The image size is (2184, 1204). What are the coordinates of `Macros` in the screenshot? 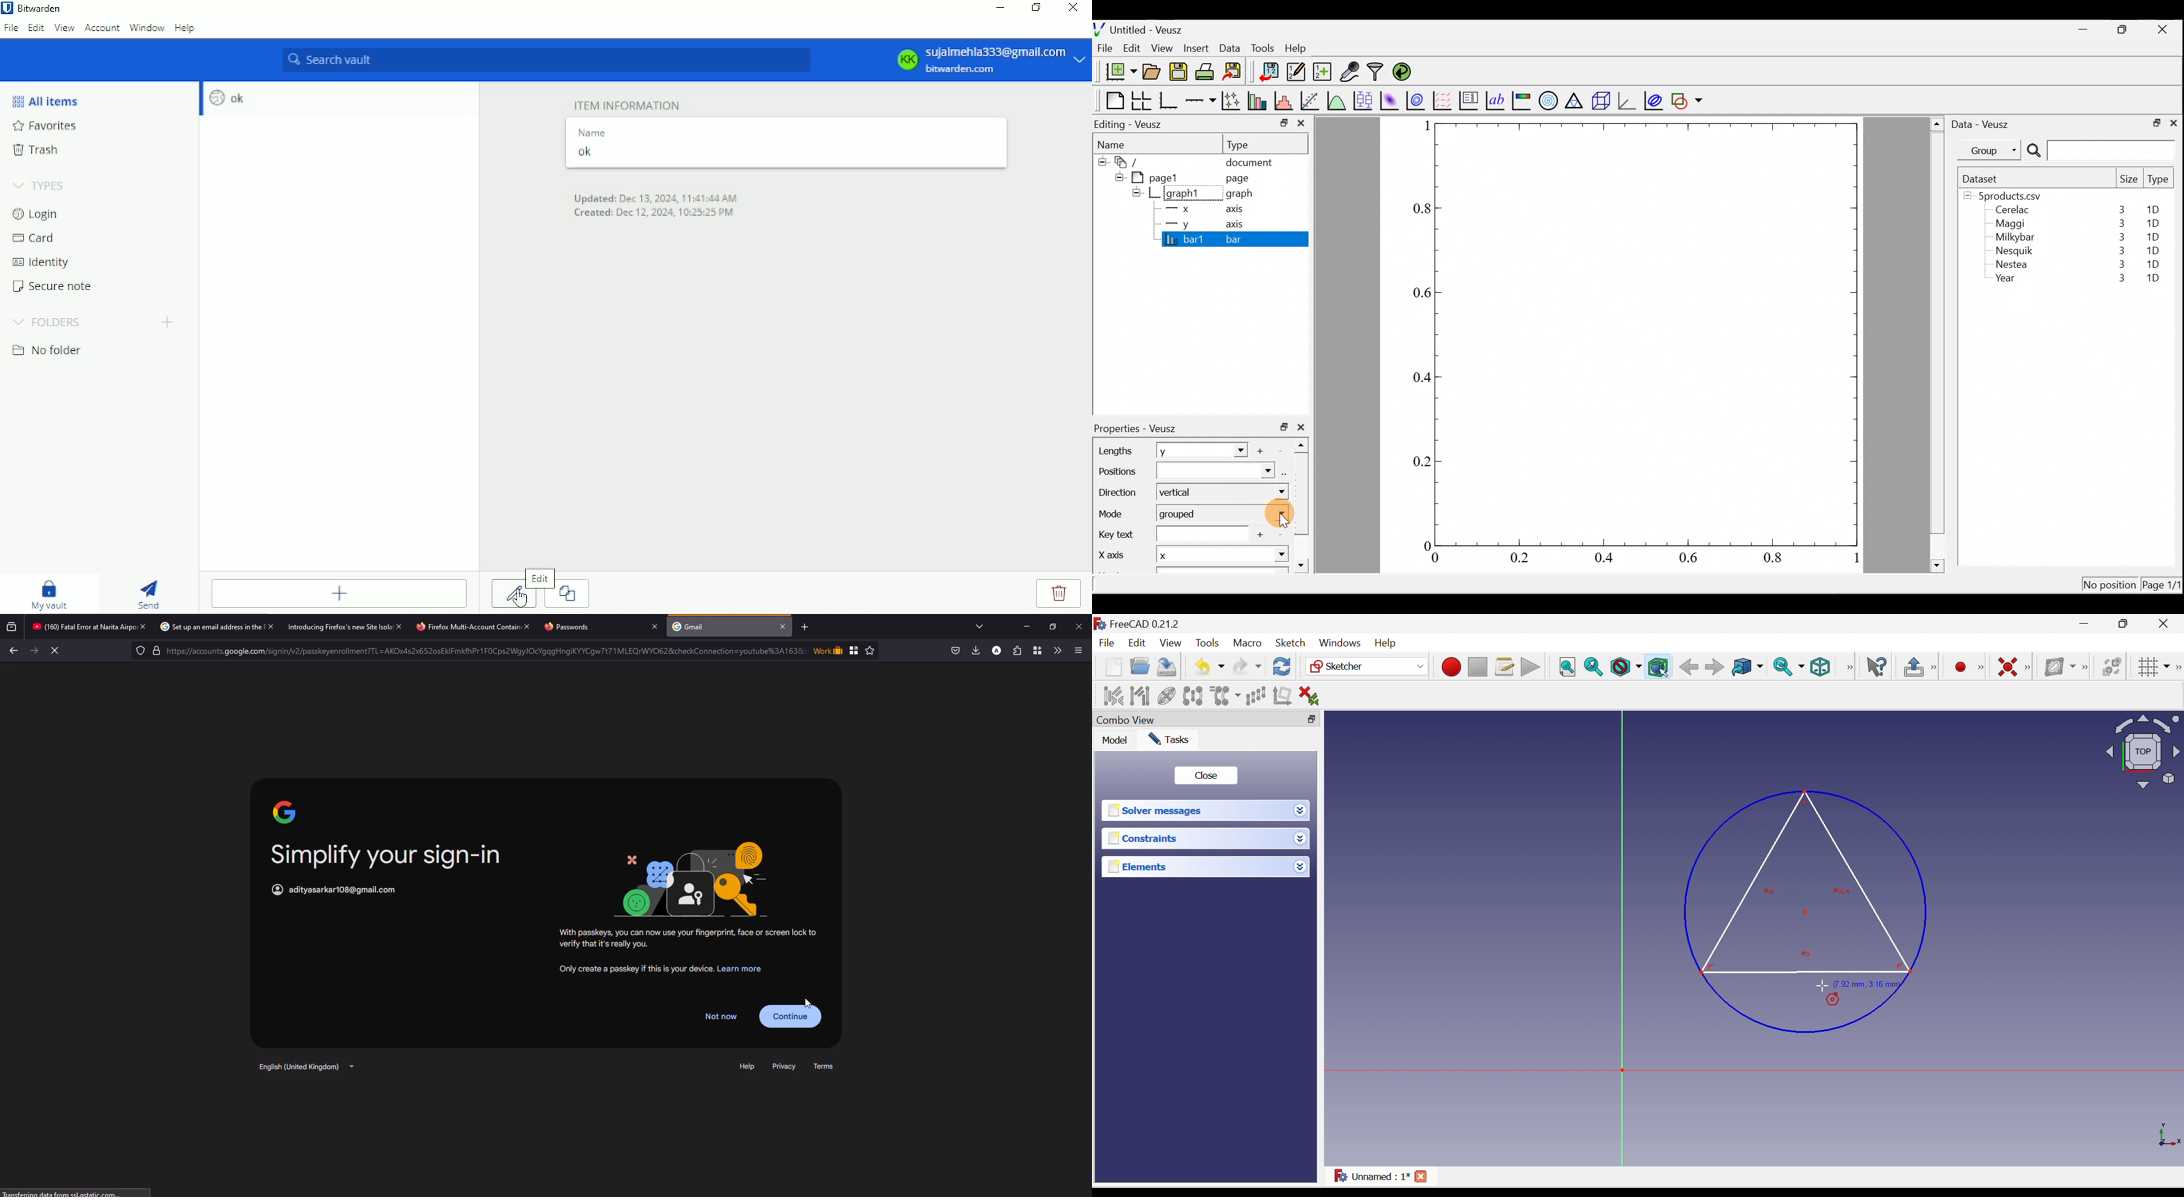 It's located at (1505, 667).